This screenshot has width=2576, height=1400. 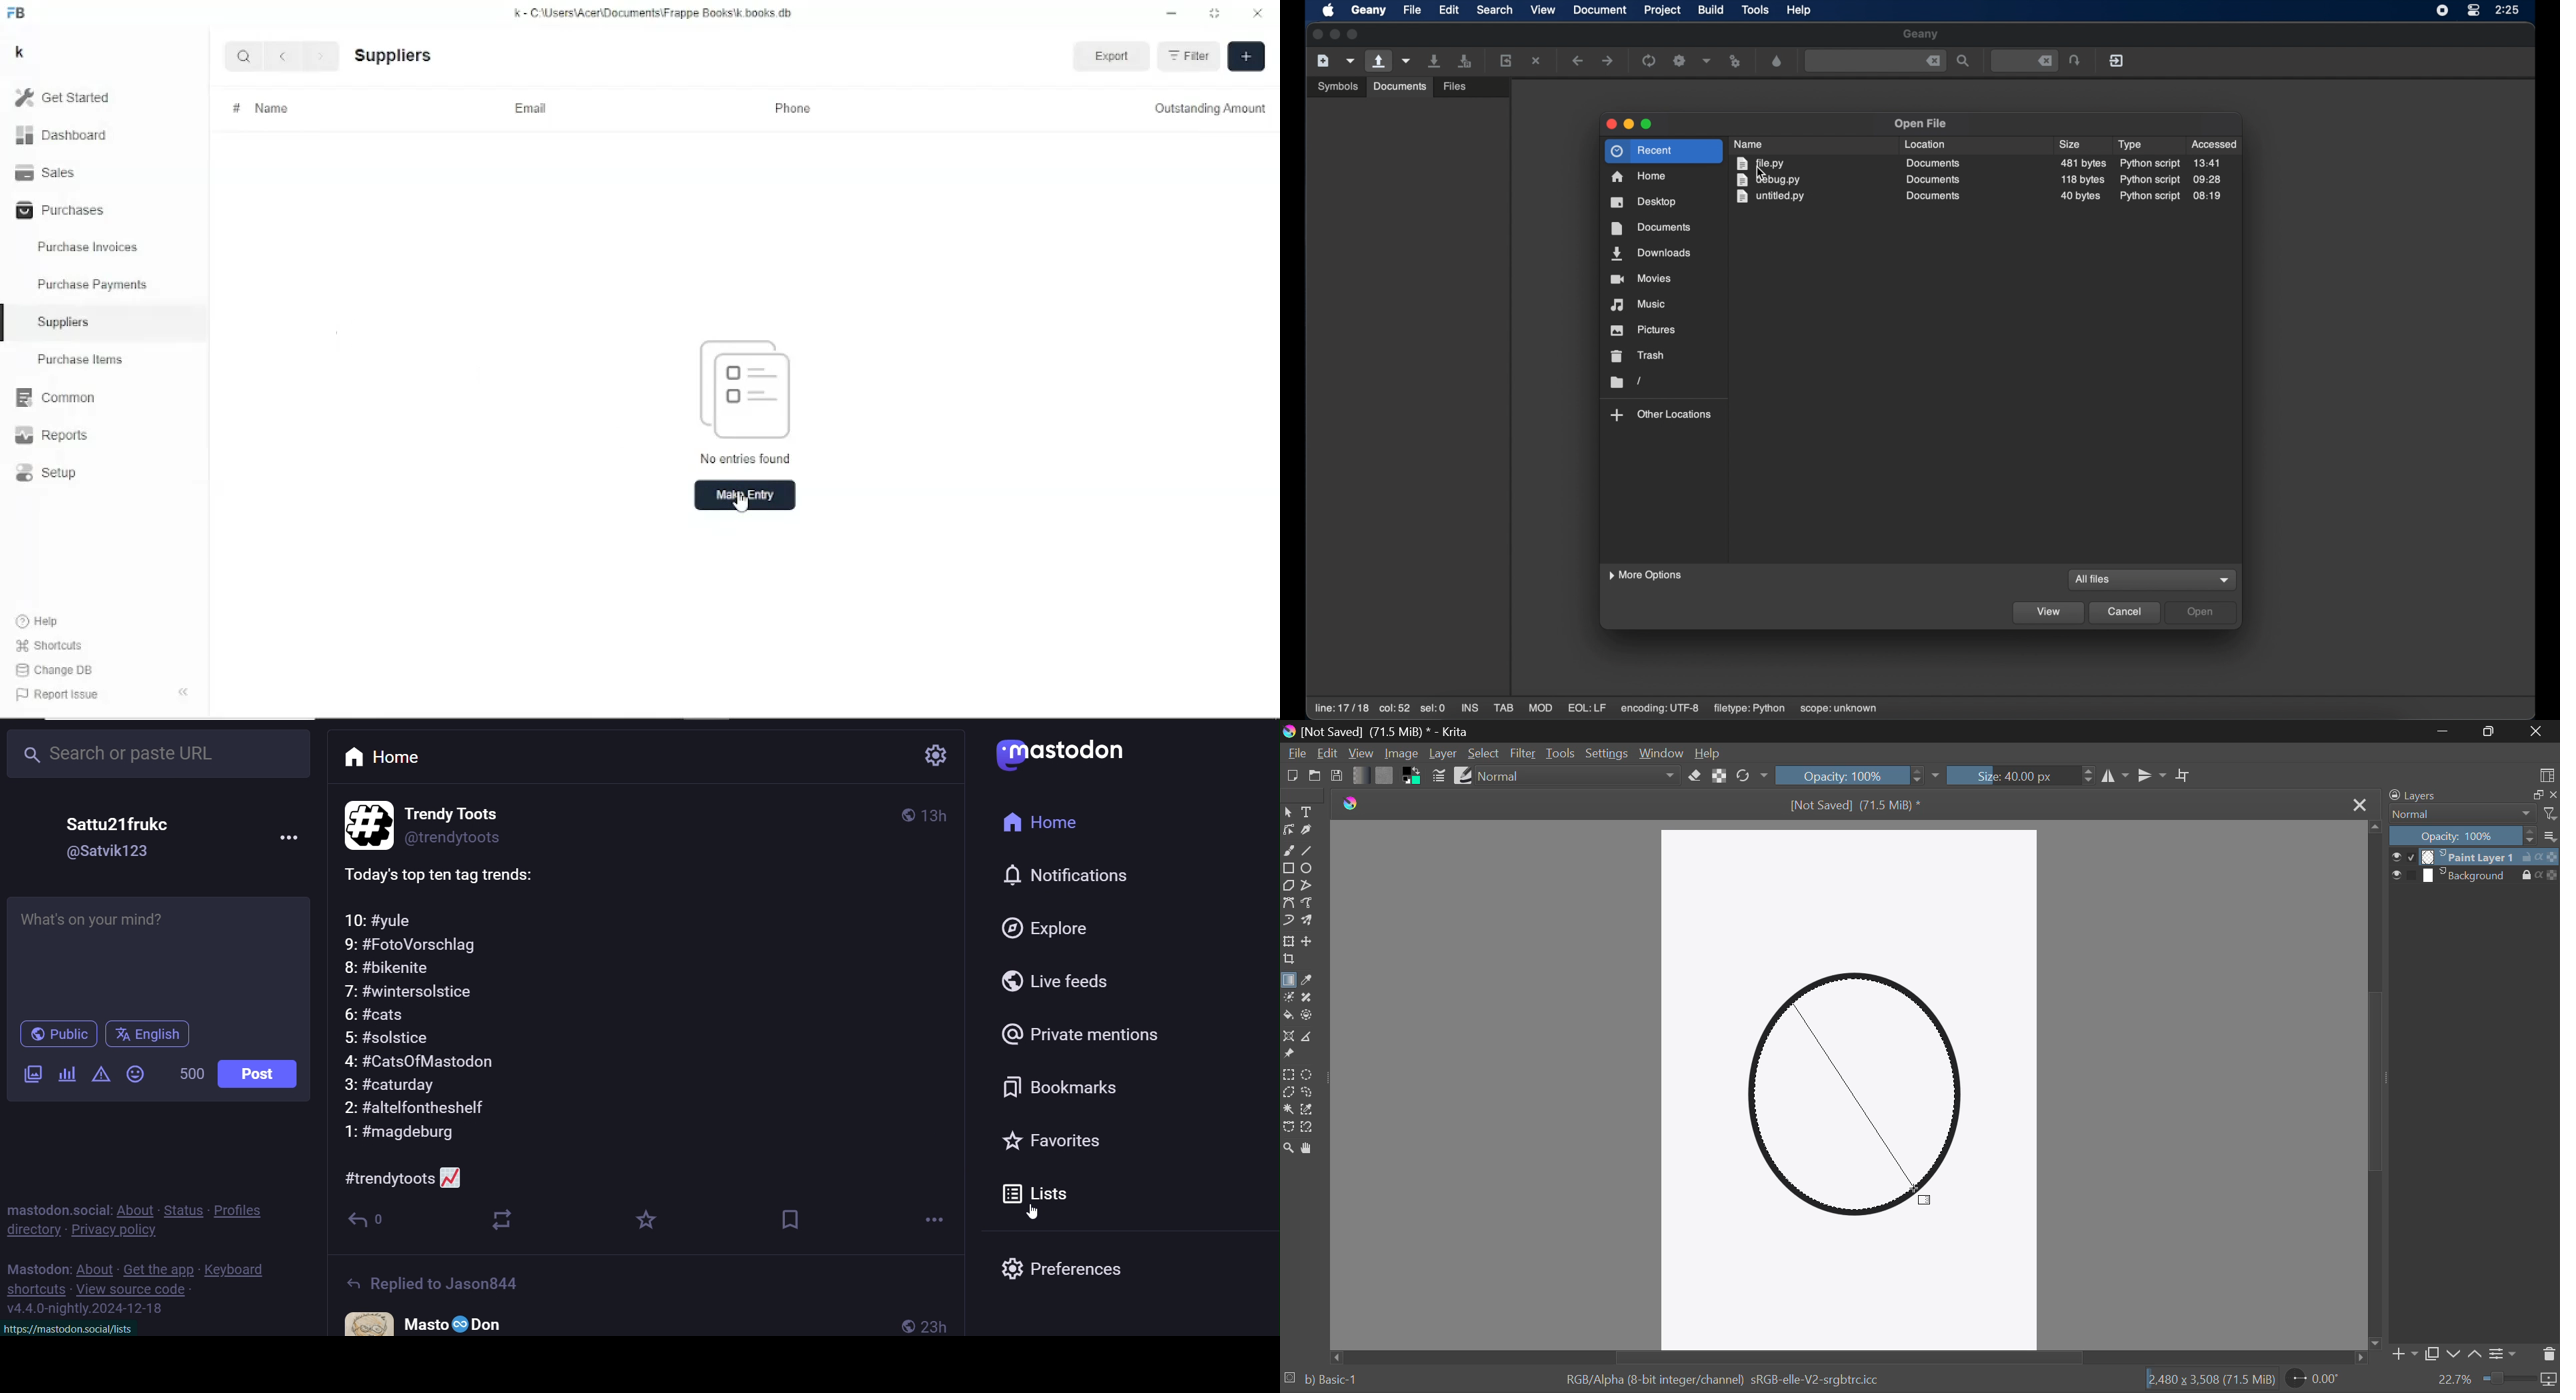 What do you see at coordinates (1043, 927) in the screenshot?
I see `explore` at bounding box center [1043, 927].